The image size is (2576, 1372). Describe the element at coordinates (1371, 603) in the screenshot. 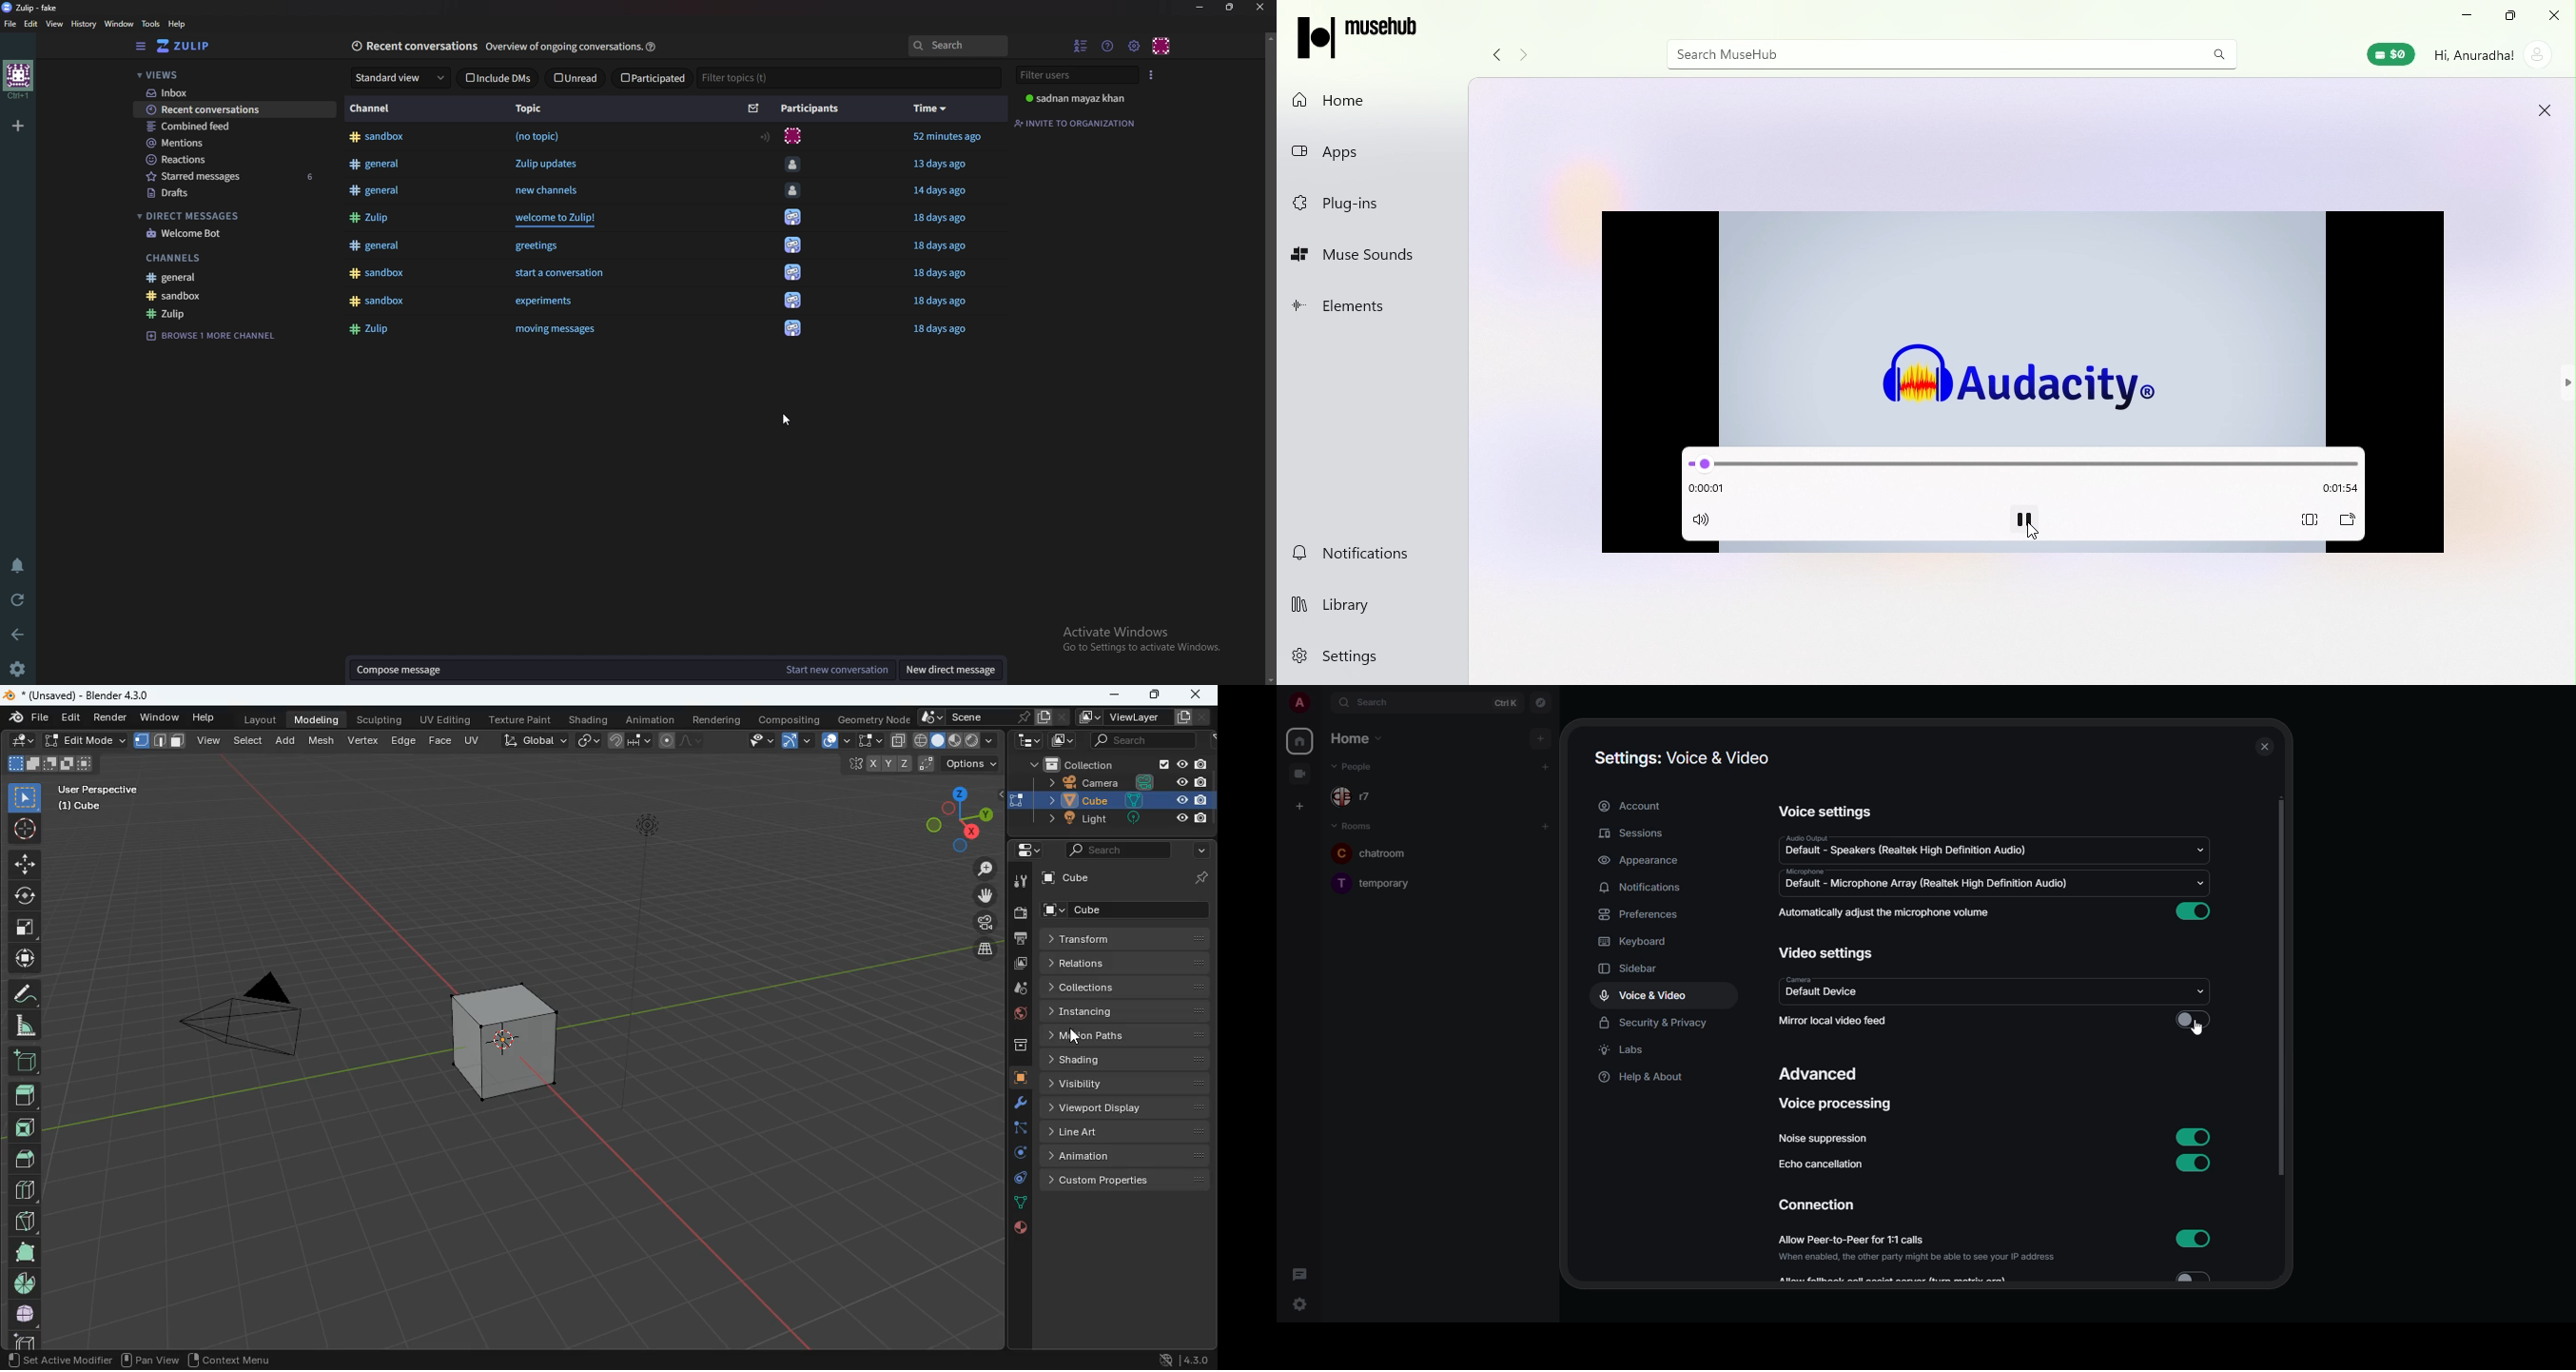

I see `Library` at that location.